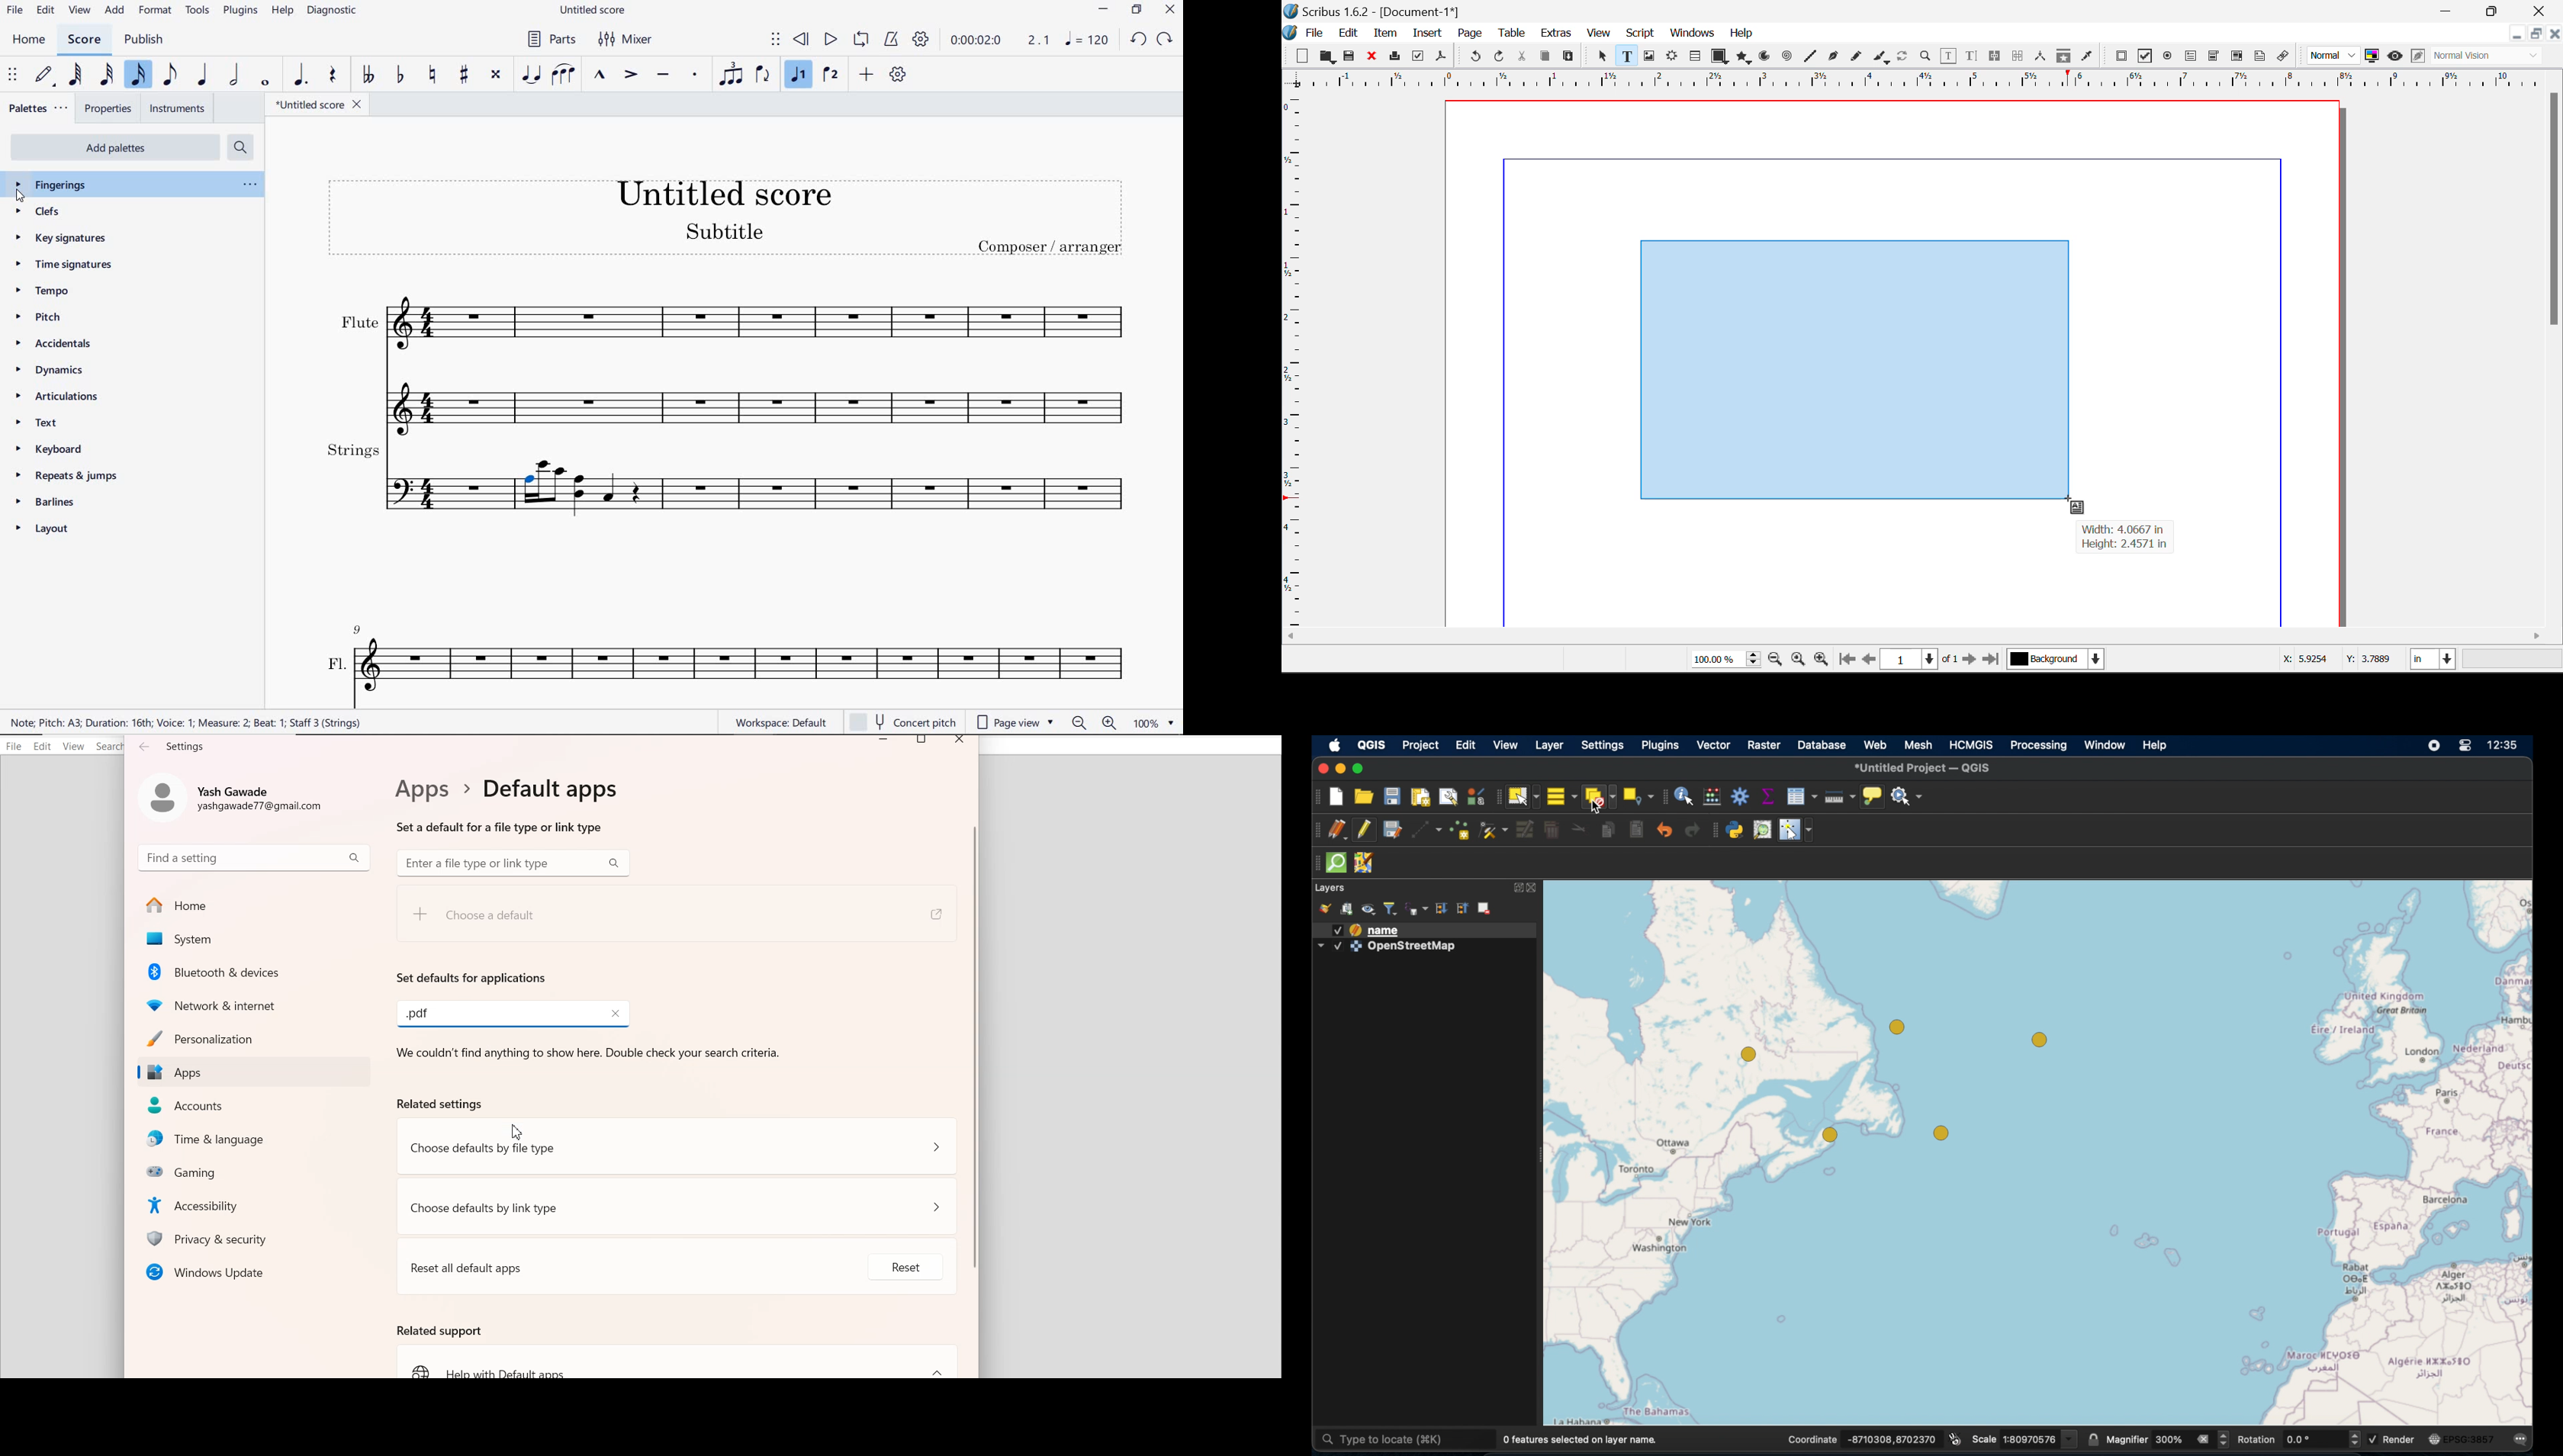 This screenshot has width=2576, height=1456. What do you see at coordinates (562, 76) in the screenshot?
I see `slur` at bounding box center [562, 76].